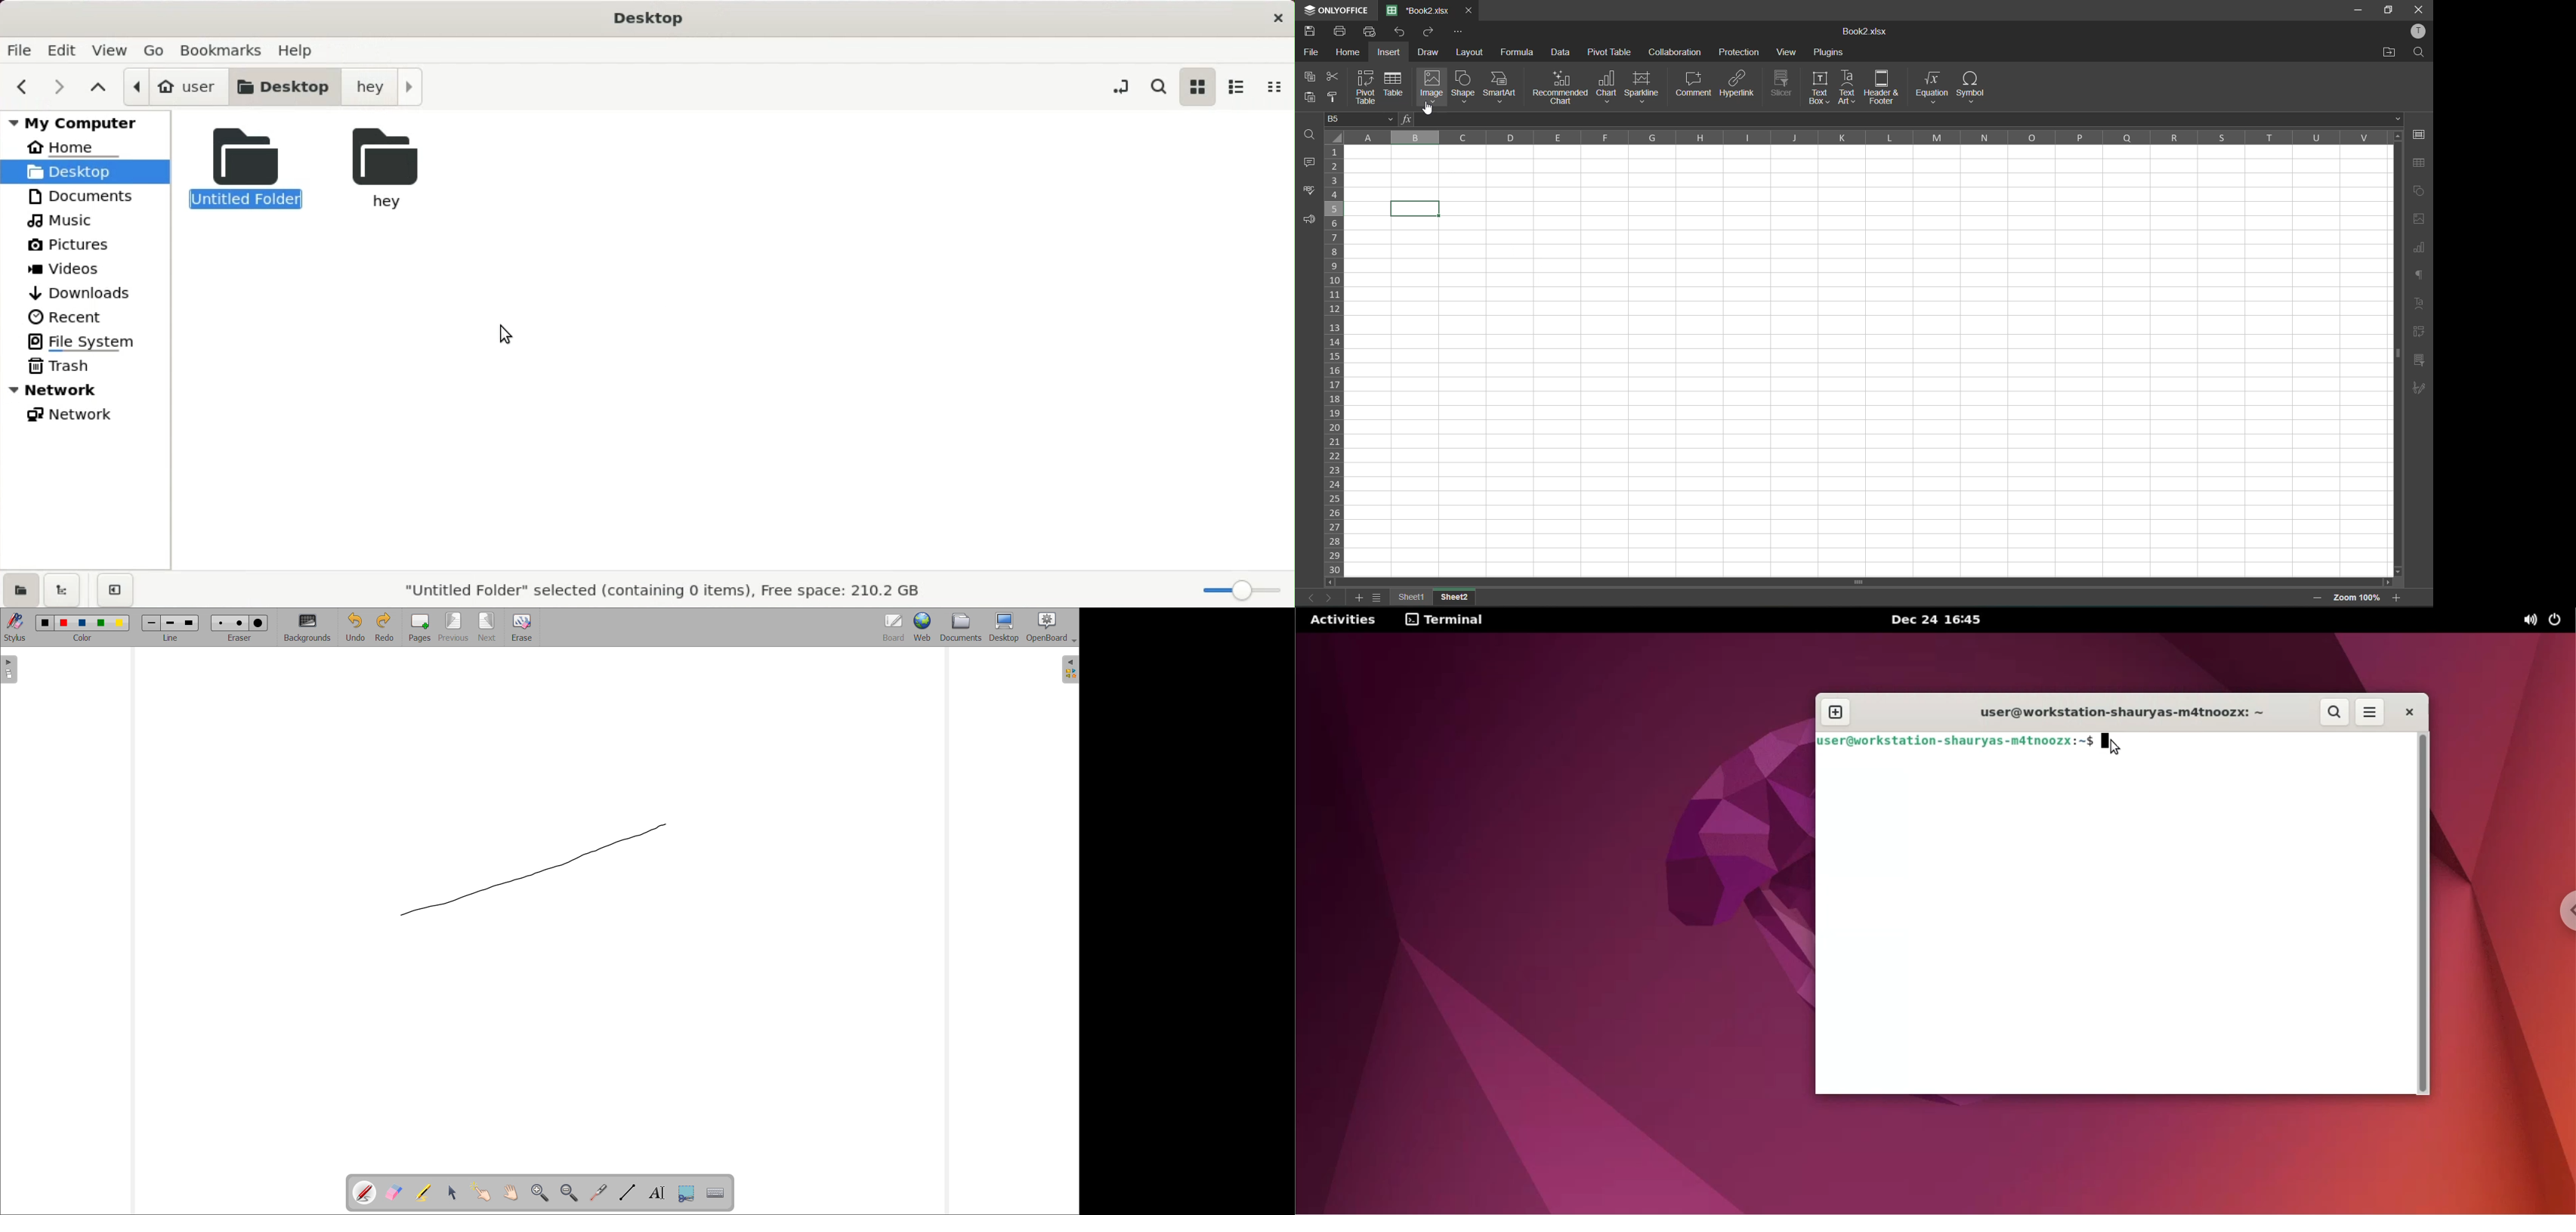 This screenshot has width=2576, height=1232. What do you see at coordinates (171, 624) in the screenshot?
I see `line width size` at bounding box center [171, 624].